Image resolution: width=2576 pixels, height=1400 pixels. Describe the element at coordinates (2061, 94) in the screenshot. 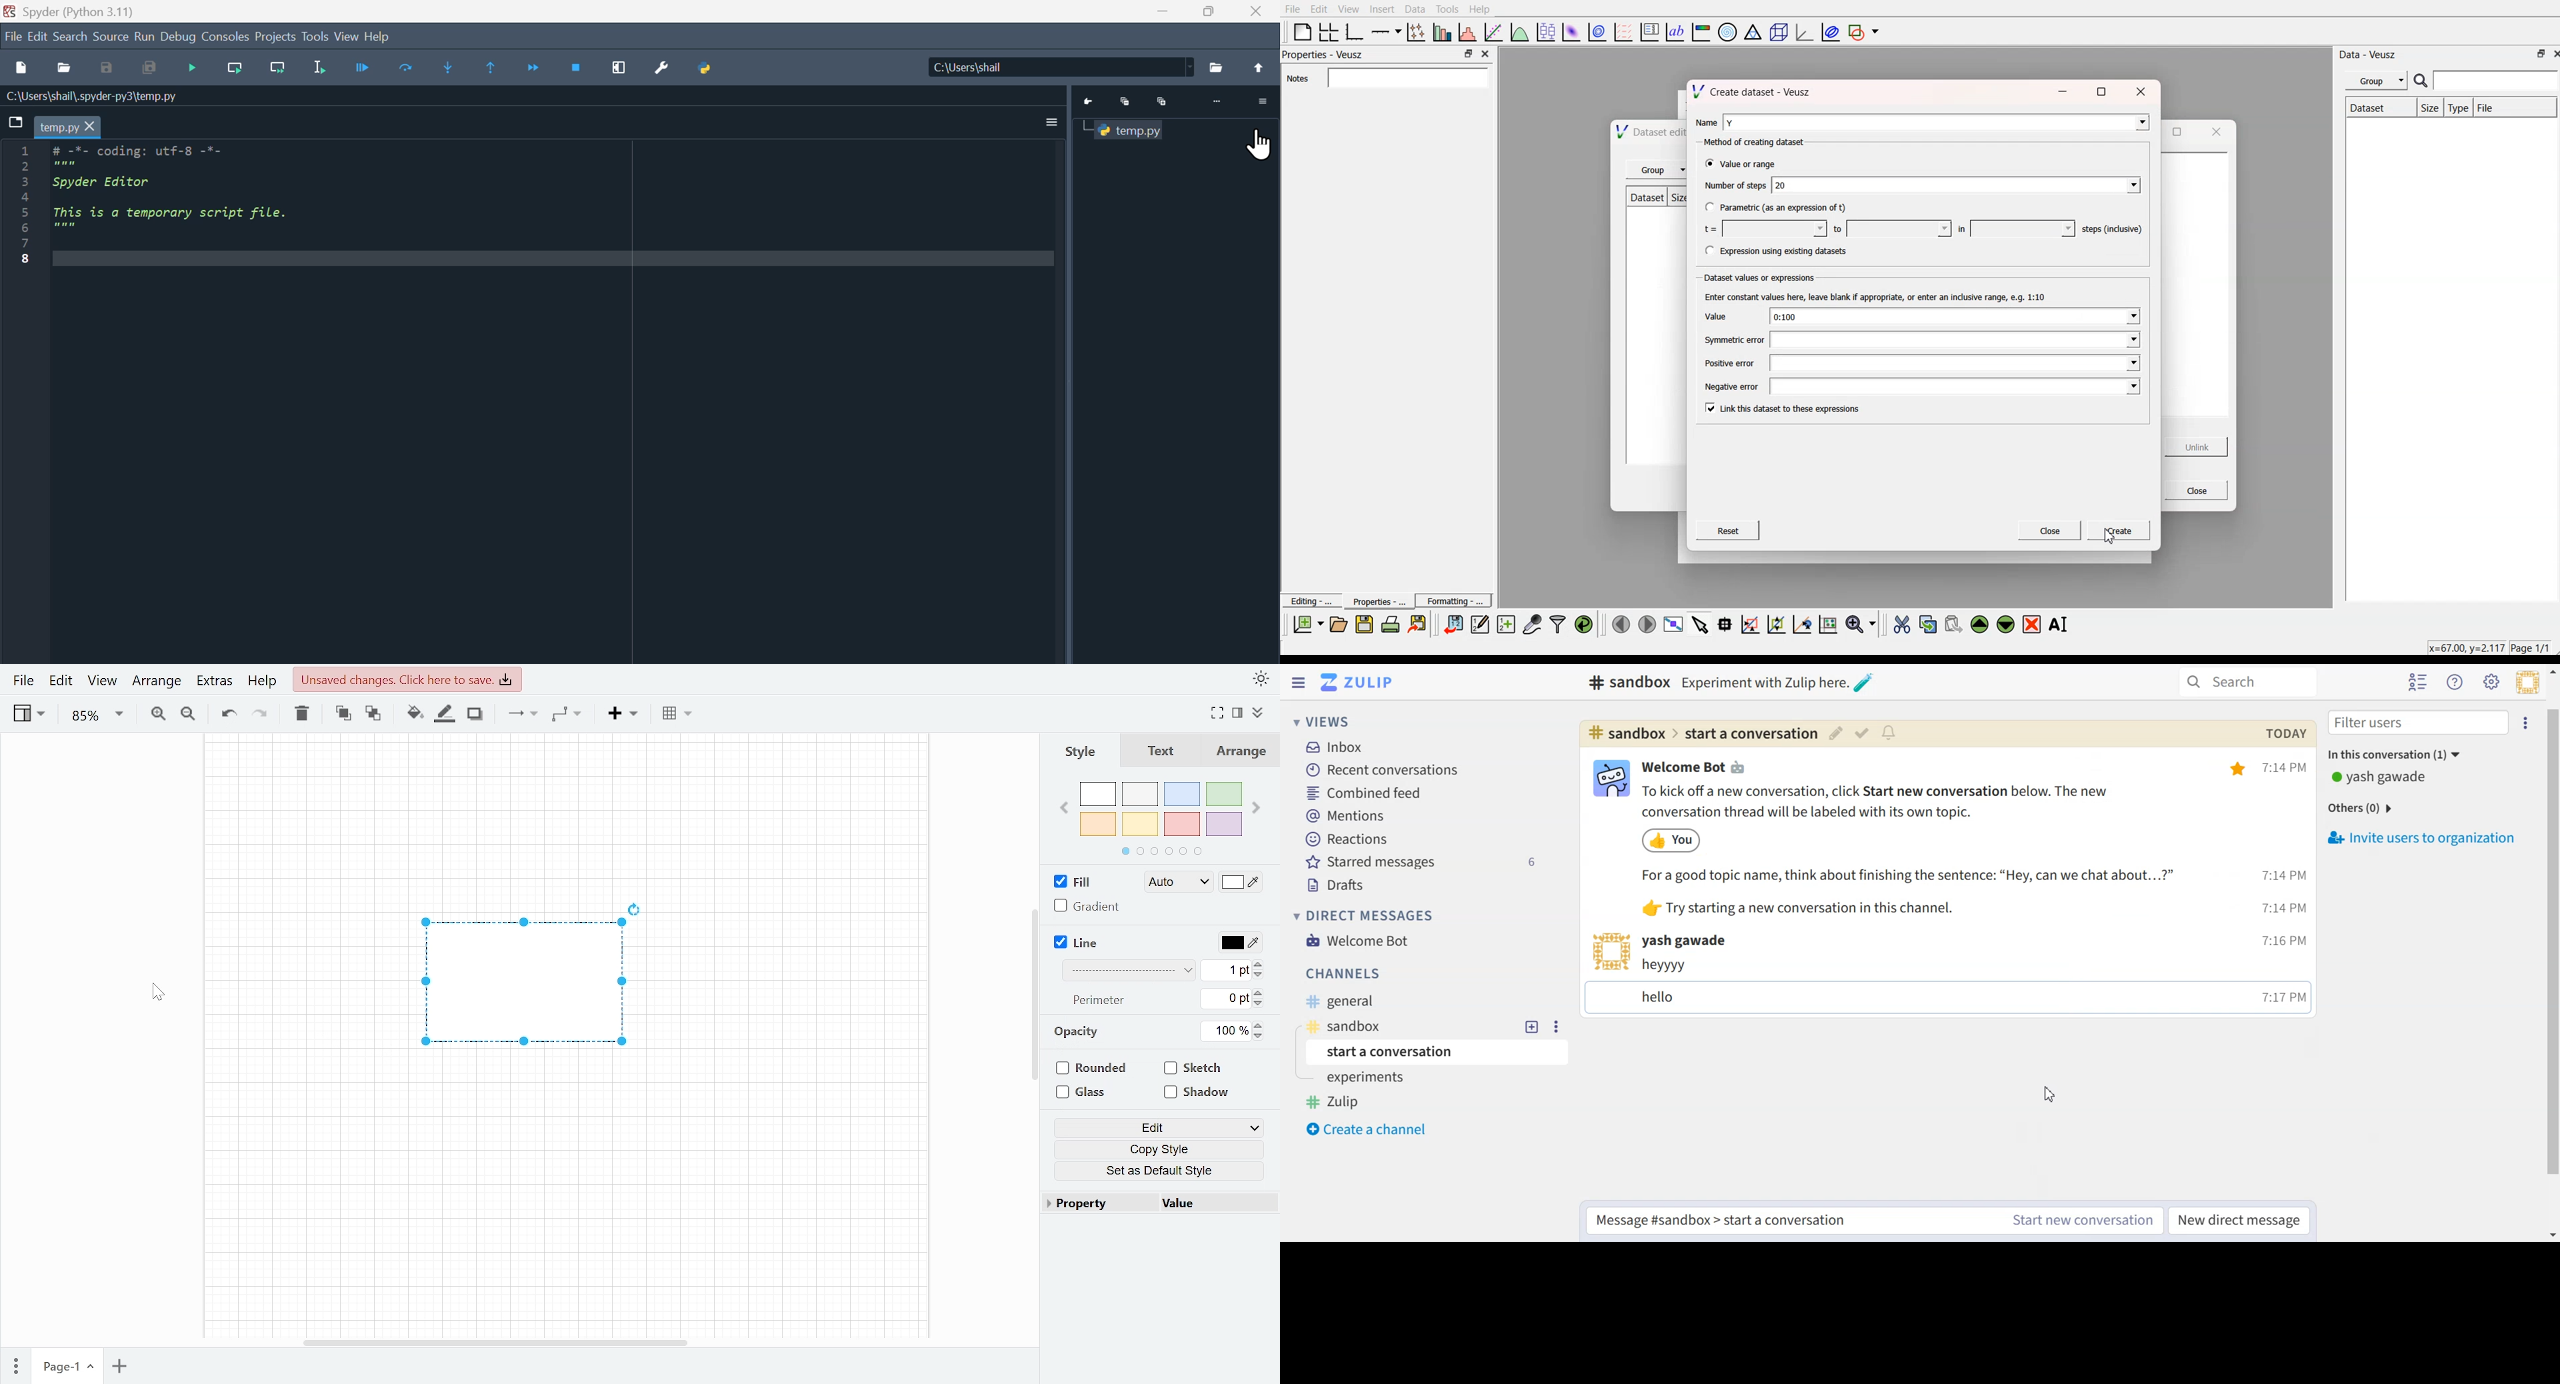

I see `minimize` at that location.